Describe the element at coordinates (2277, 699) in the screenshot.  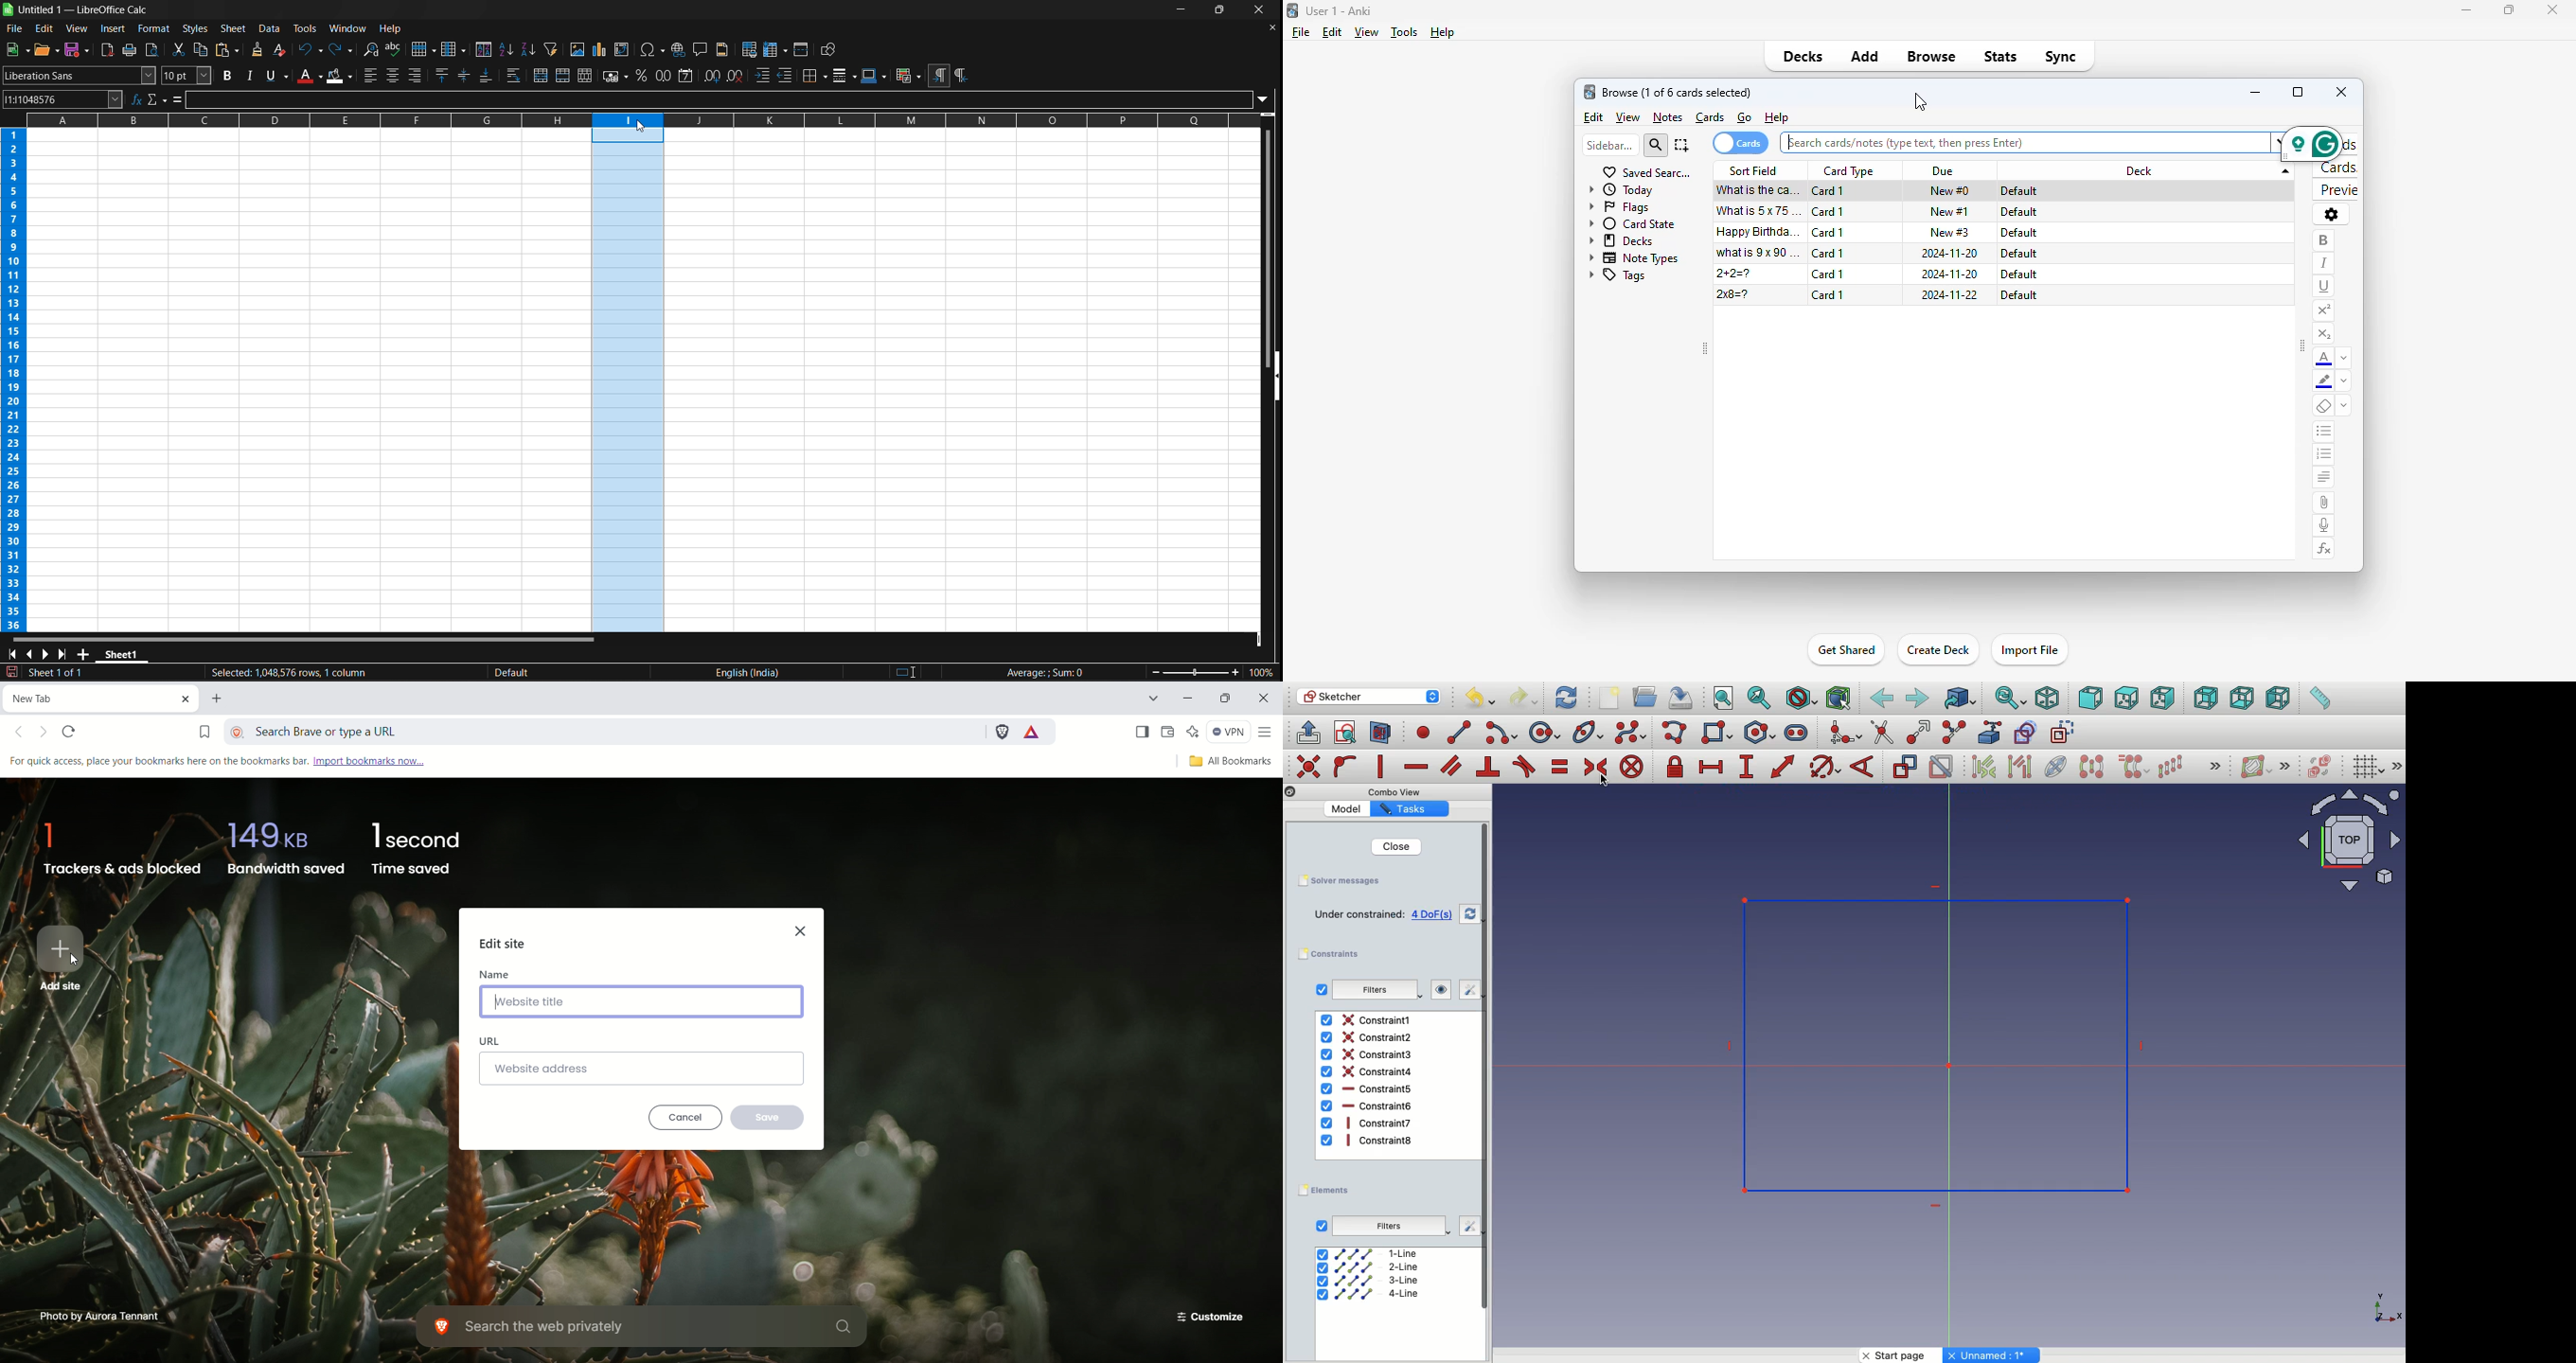
I see `Left` at that location.